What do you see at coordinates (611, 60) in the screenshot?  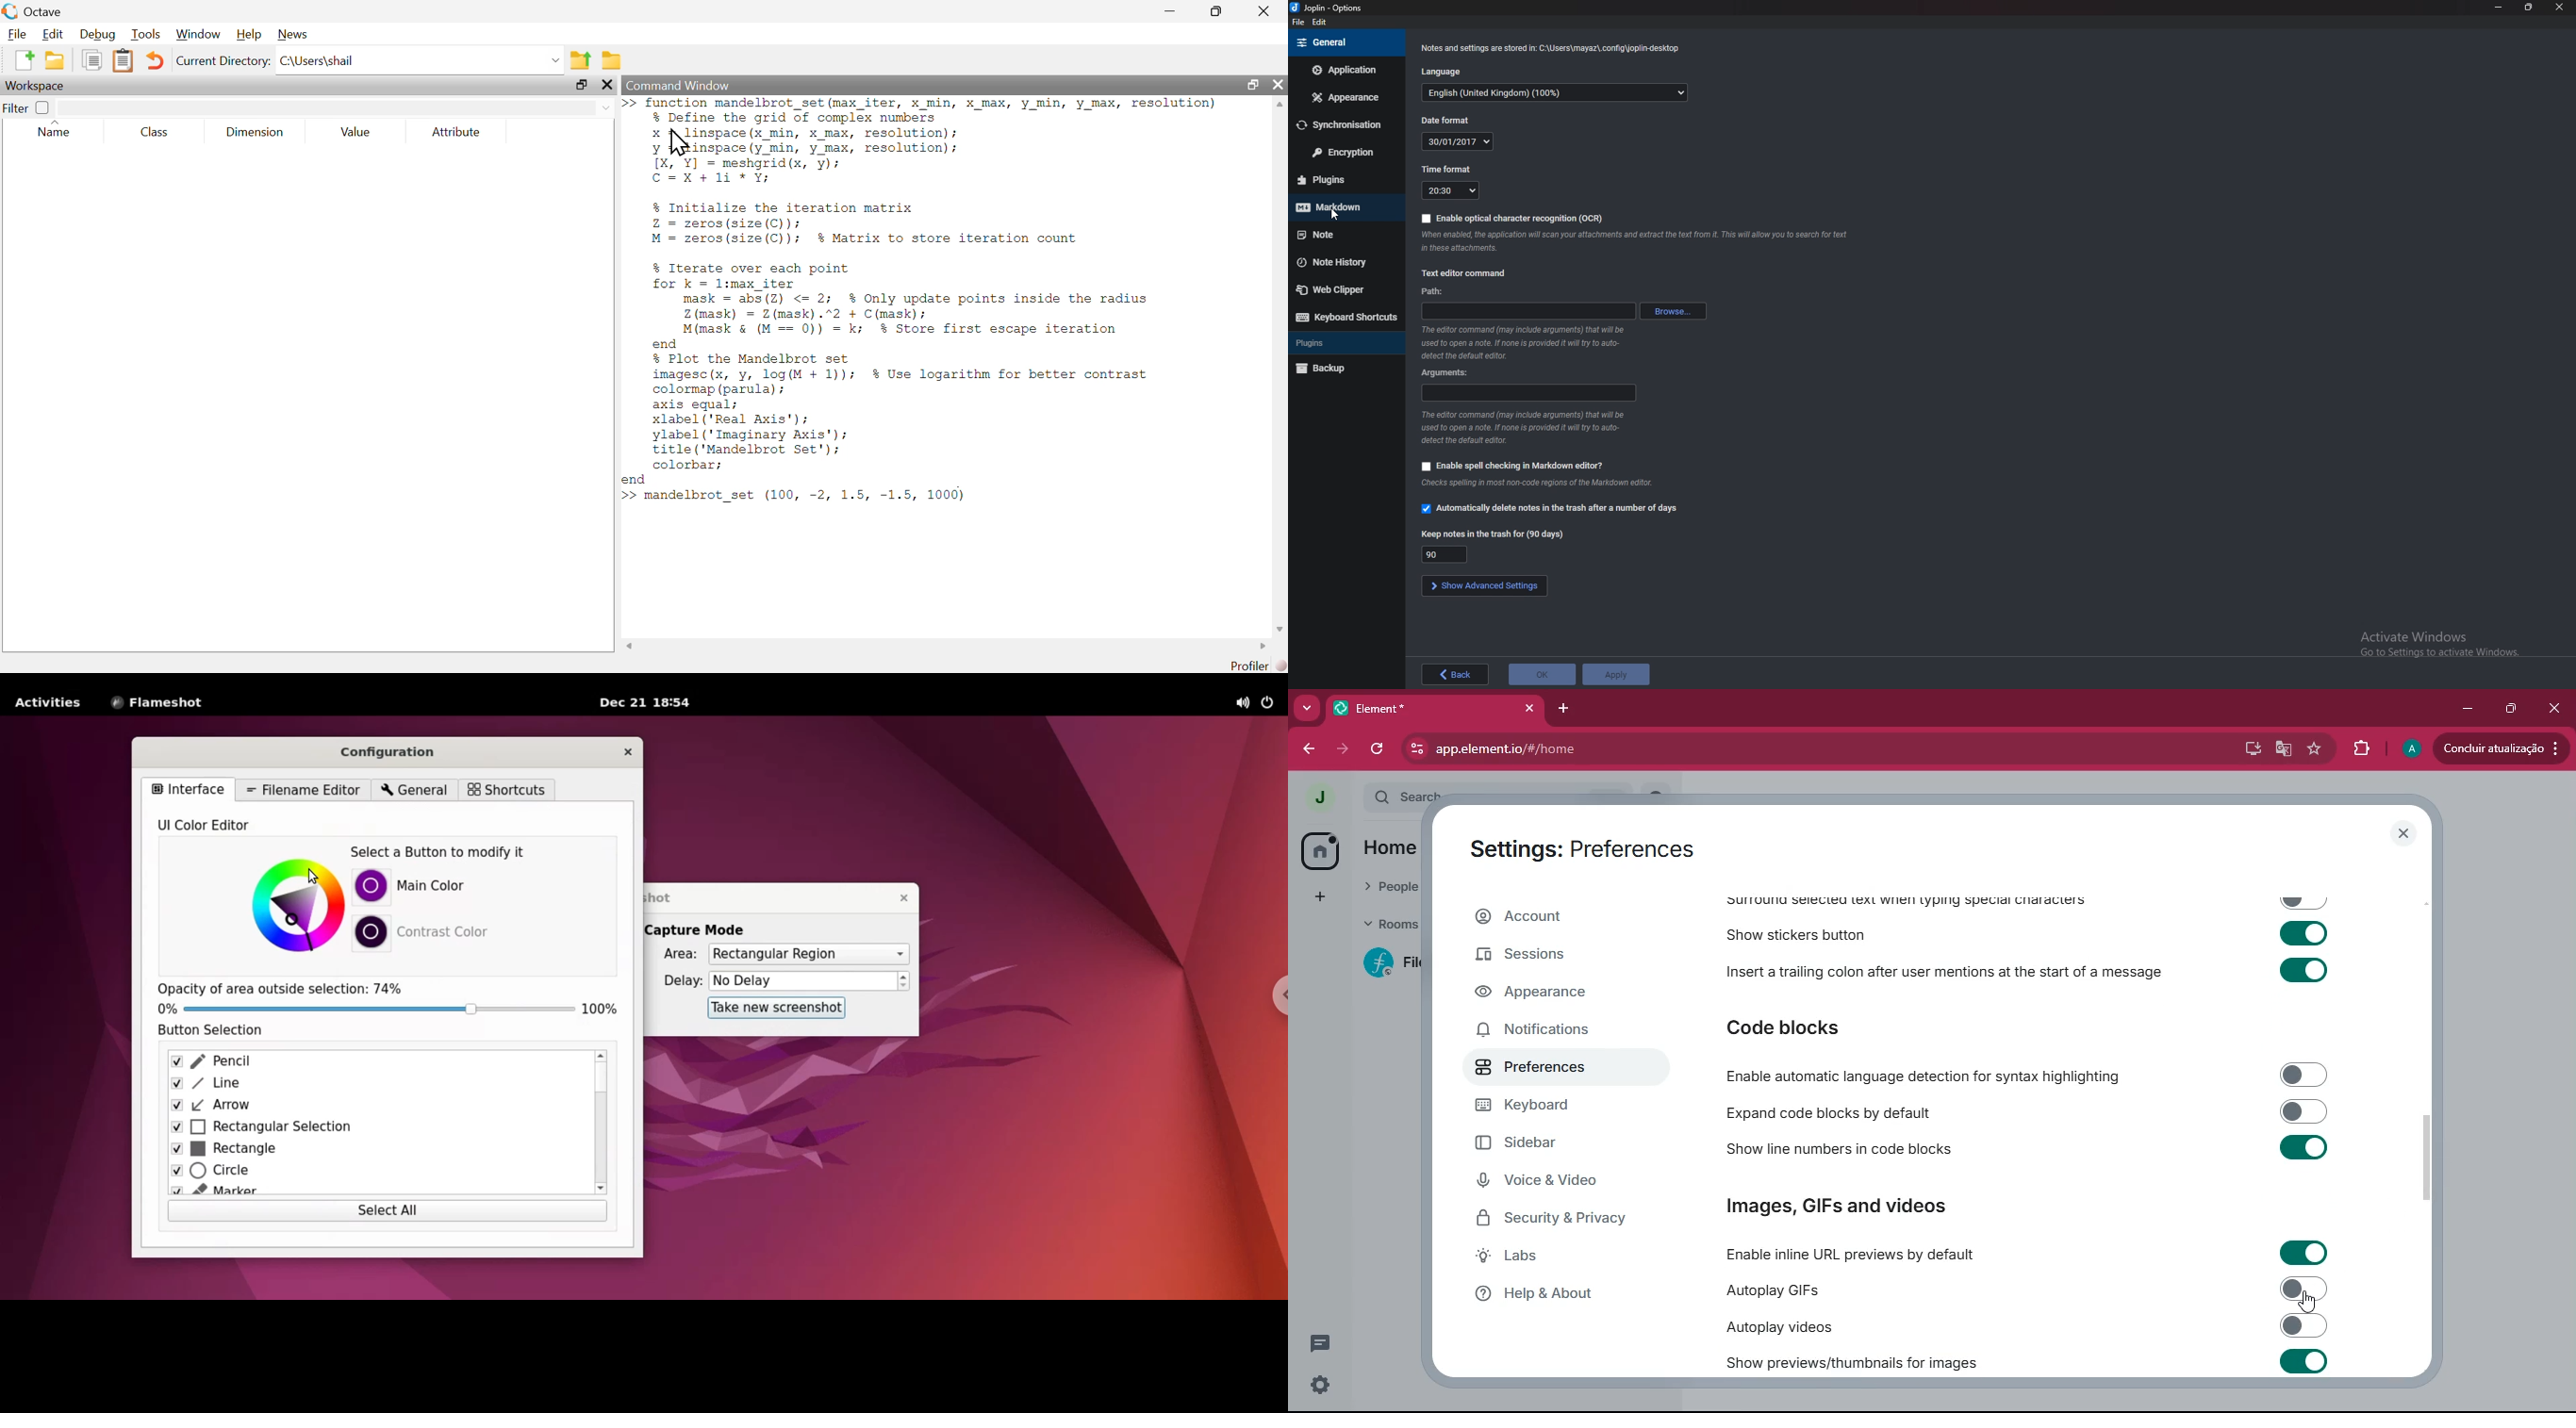 I see `Browse directories` at bounding box center [611, 60].